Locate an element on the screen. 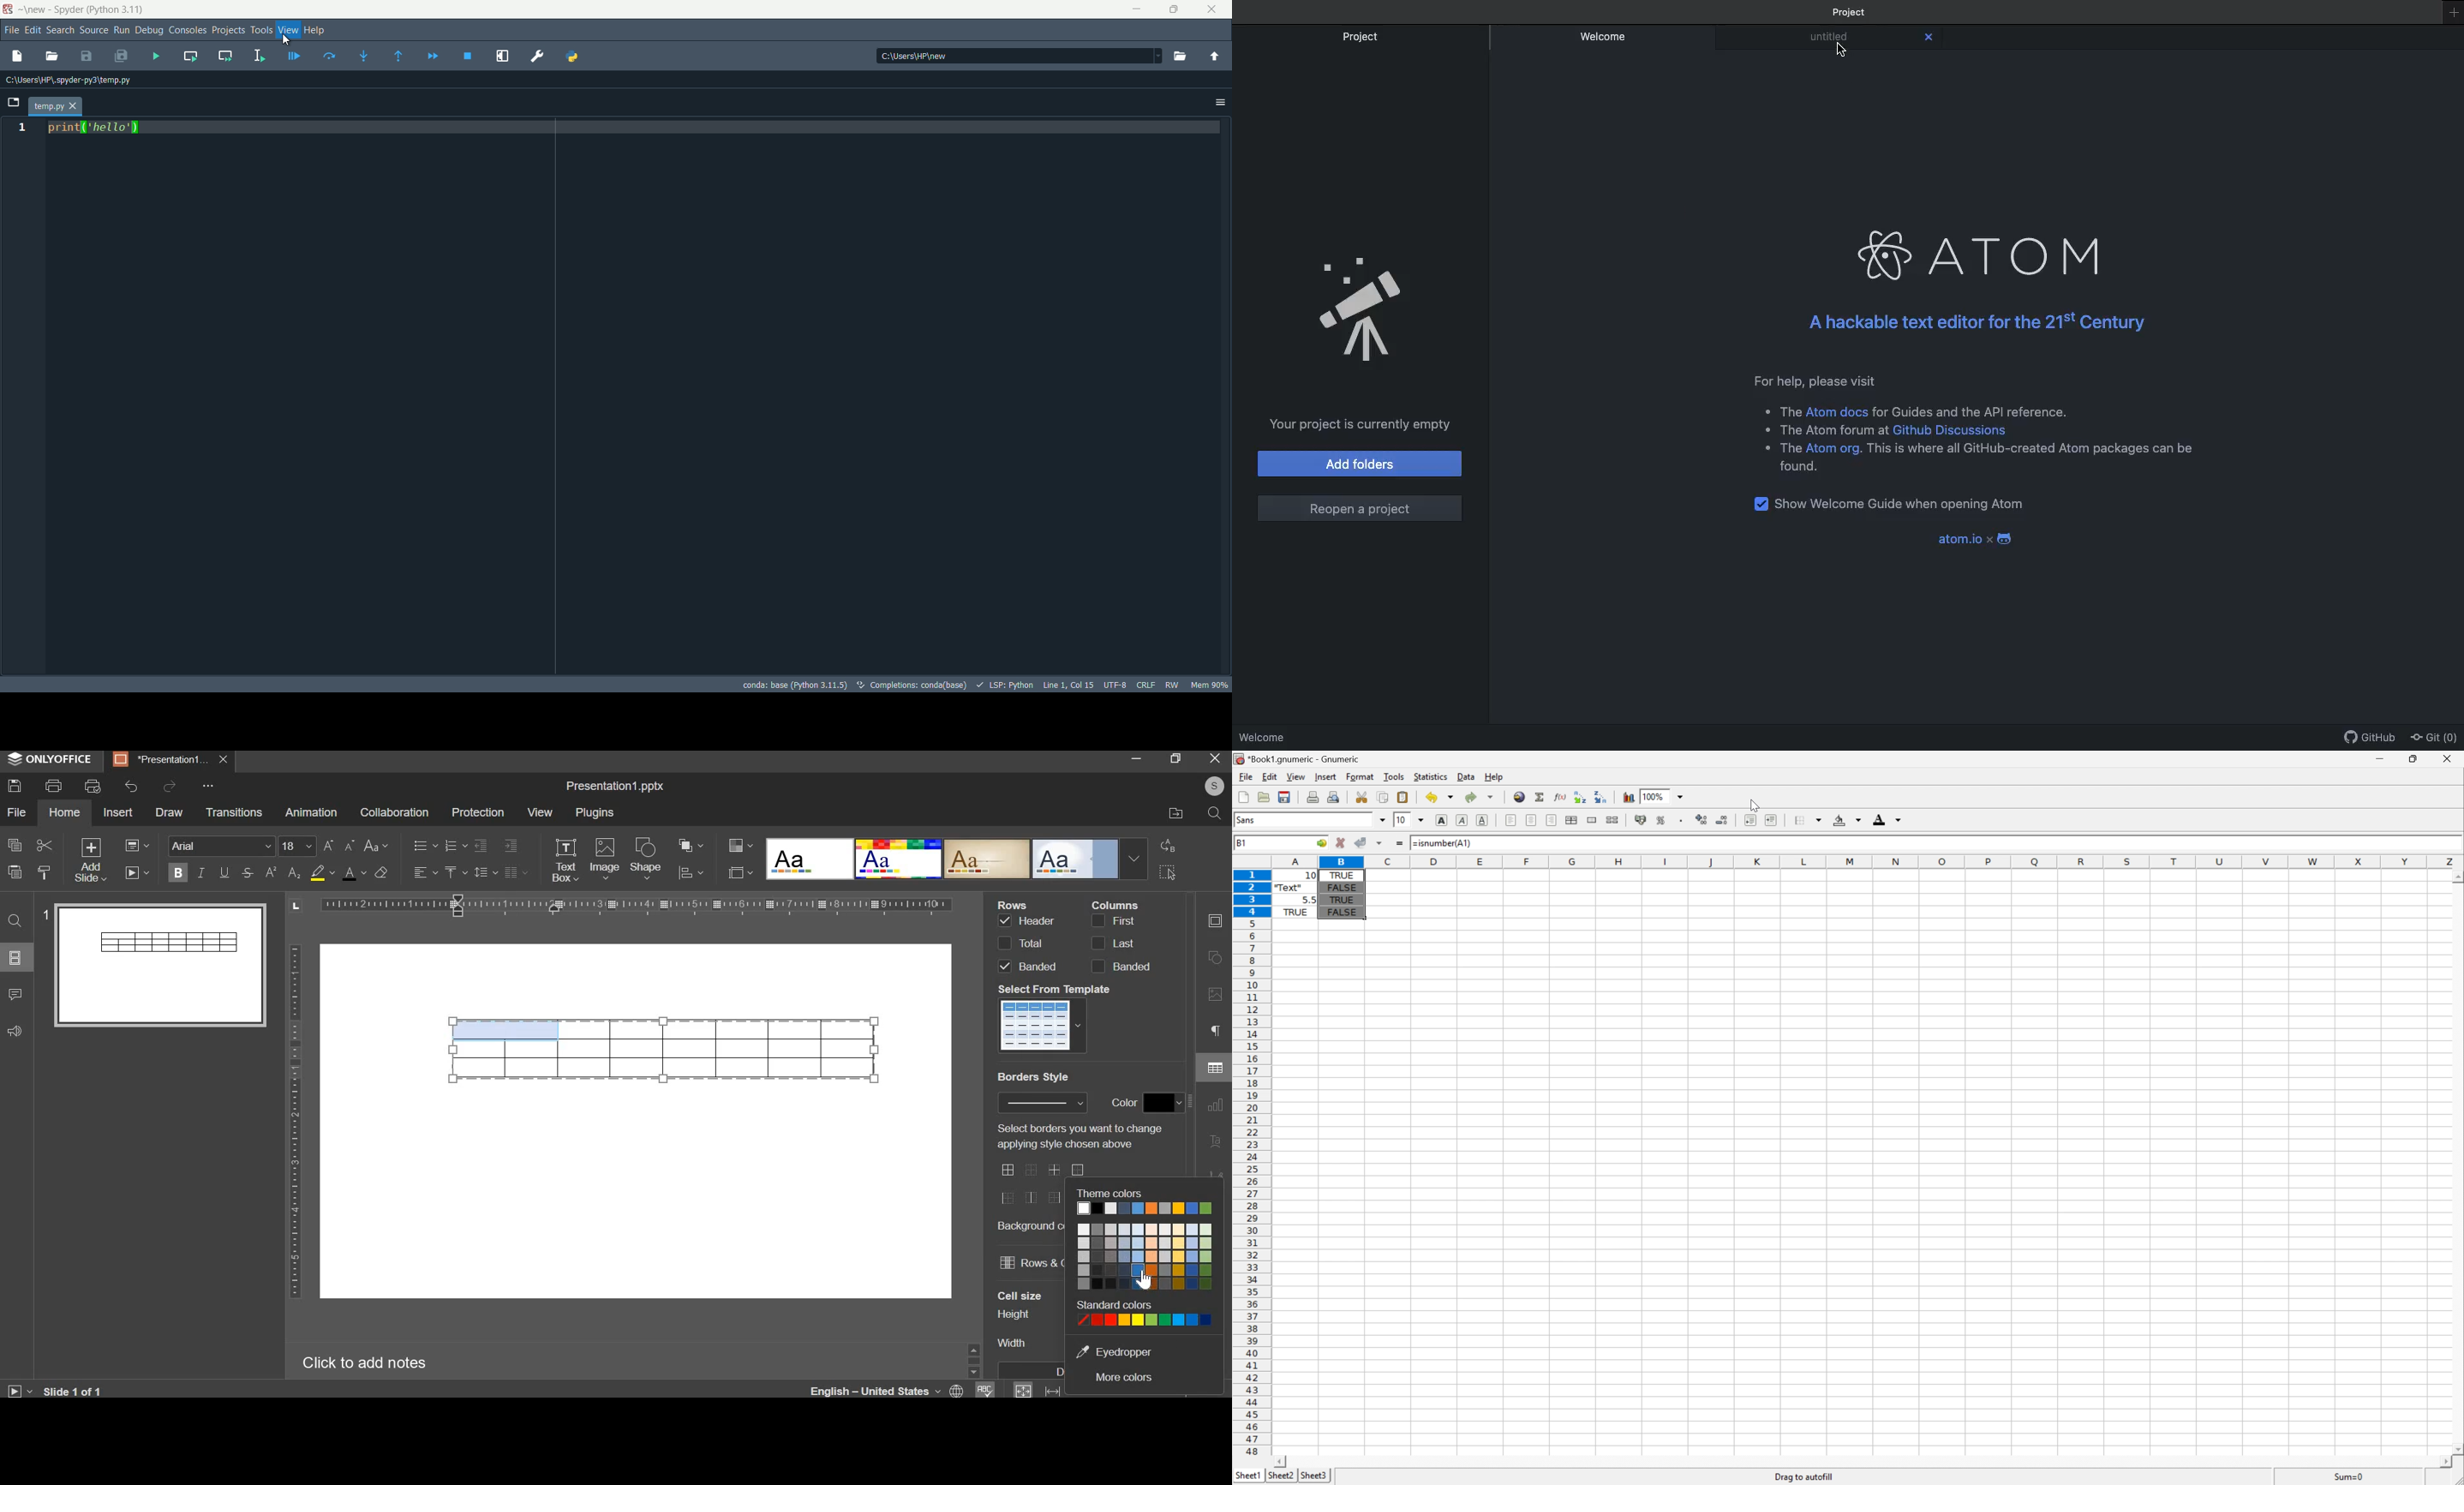 The height and width of the screenshot is (1512, 2464). run menu is located at coordinates (121, 31).